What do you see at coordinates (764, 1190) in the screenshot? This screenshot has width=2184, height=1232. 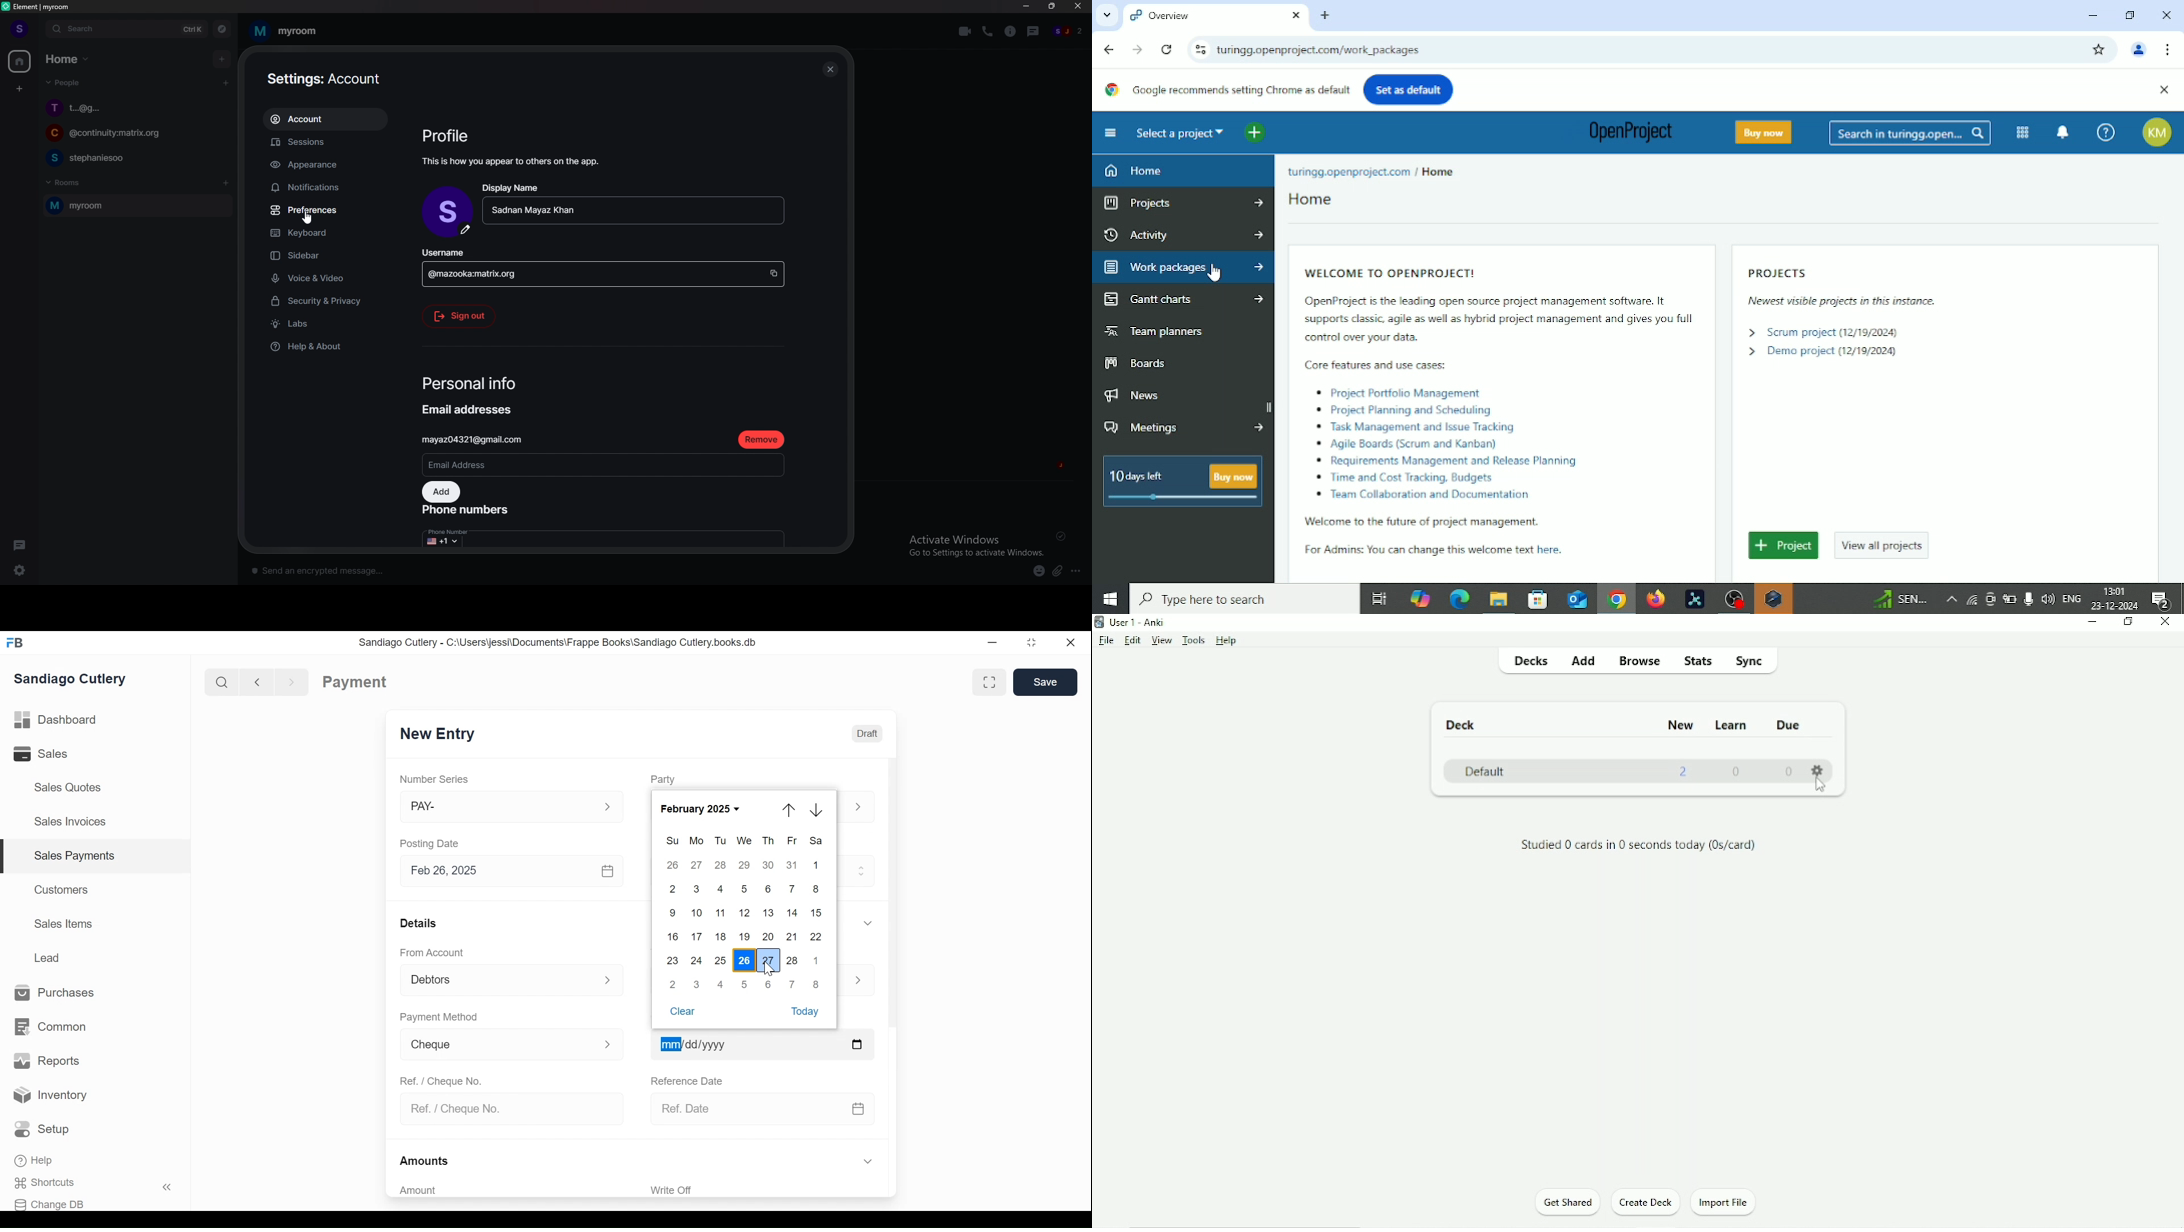 I see `‘Write Off` at bounding box center [764, 1190].